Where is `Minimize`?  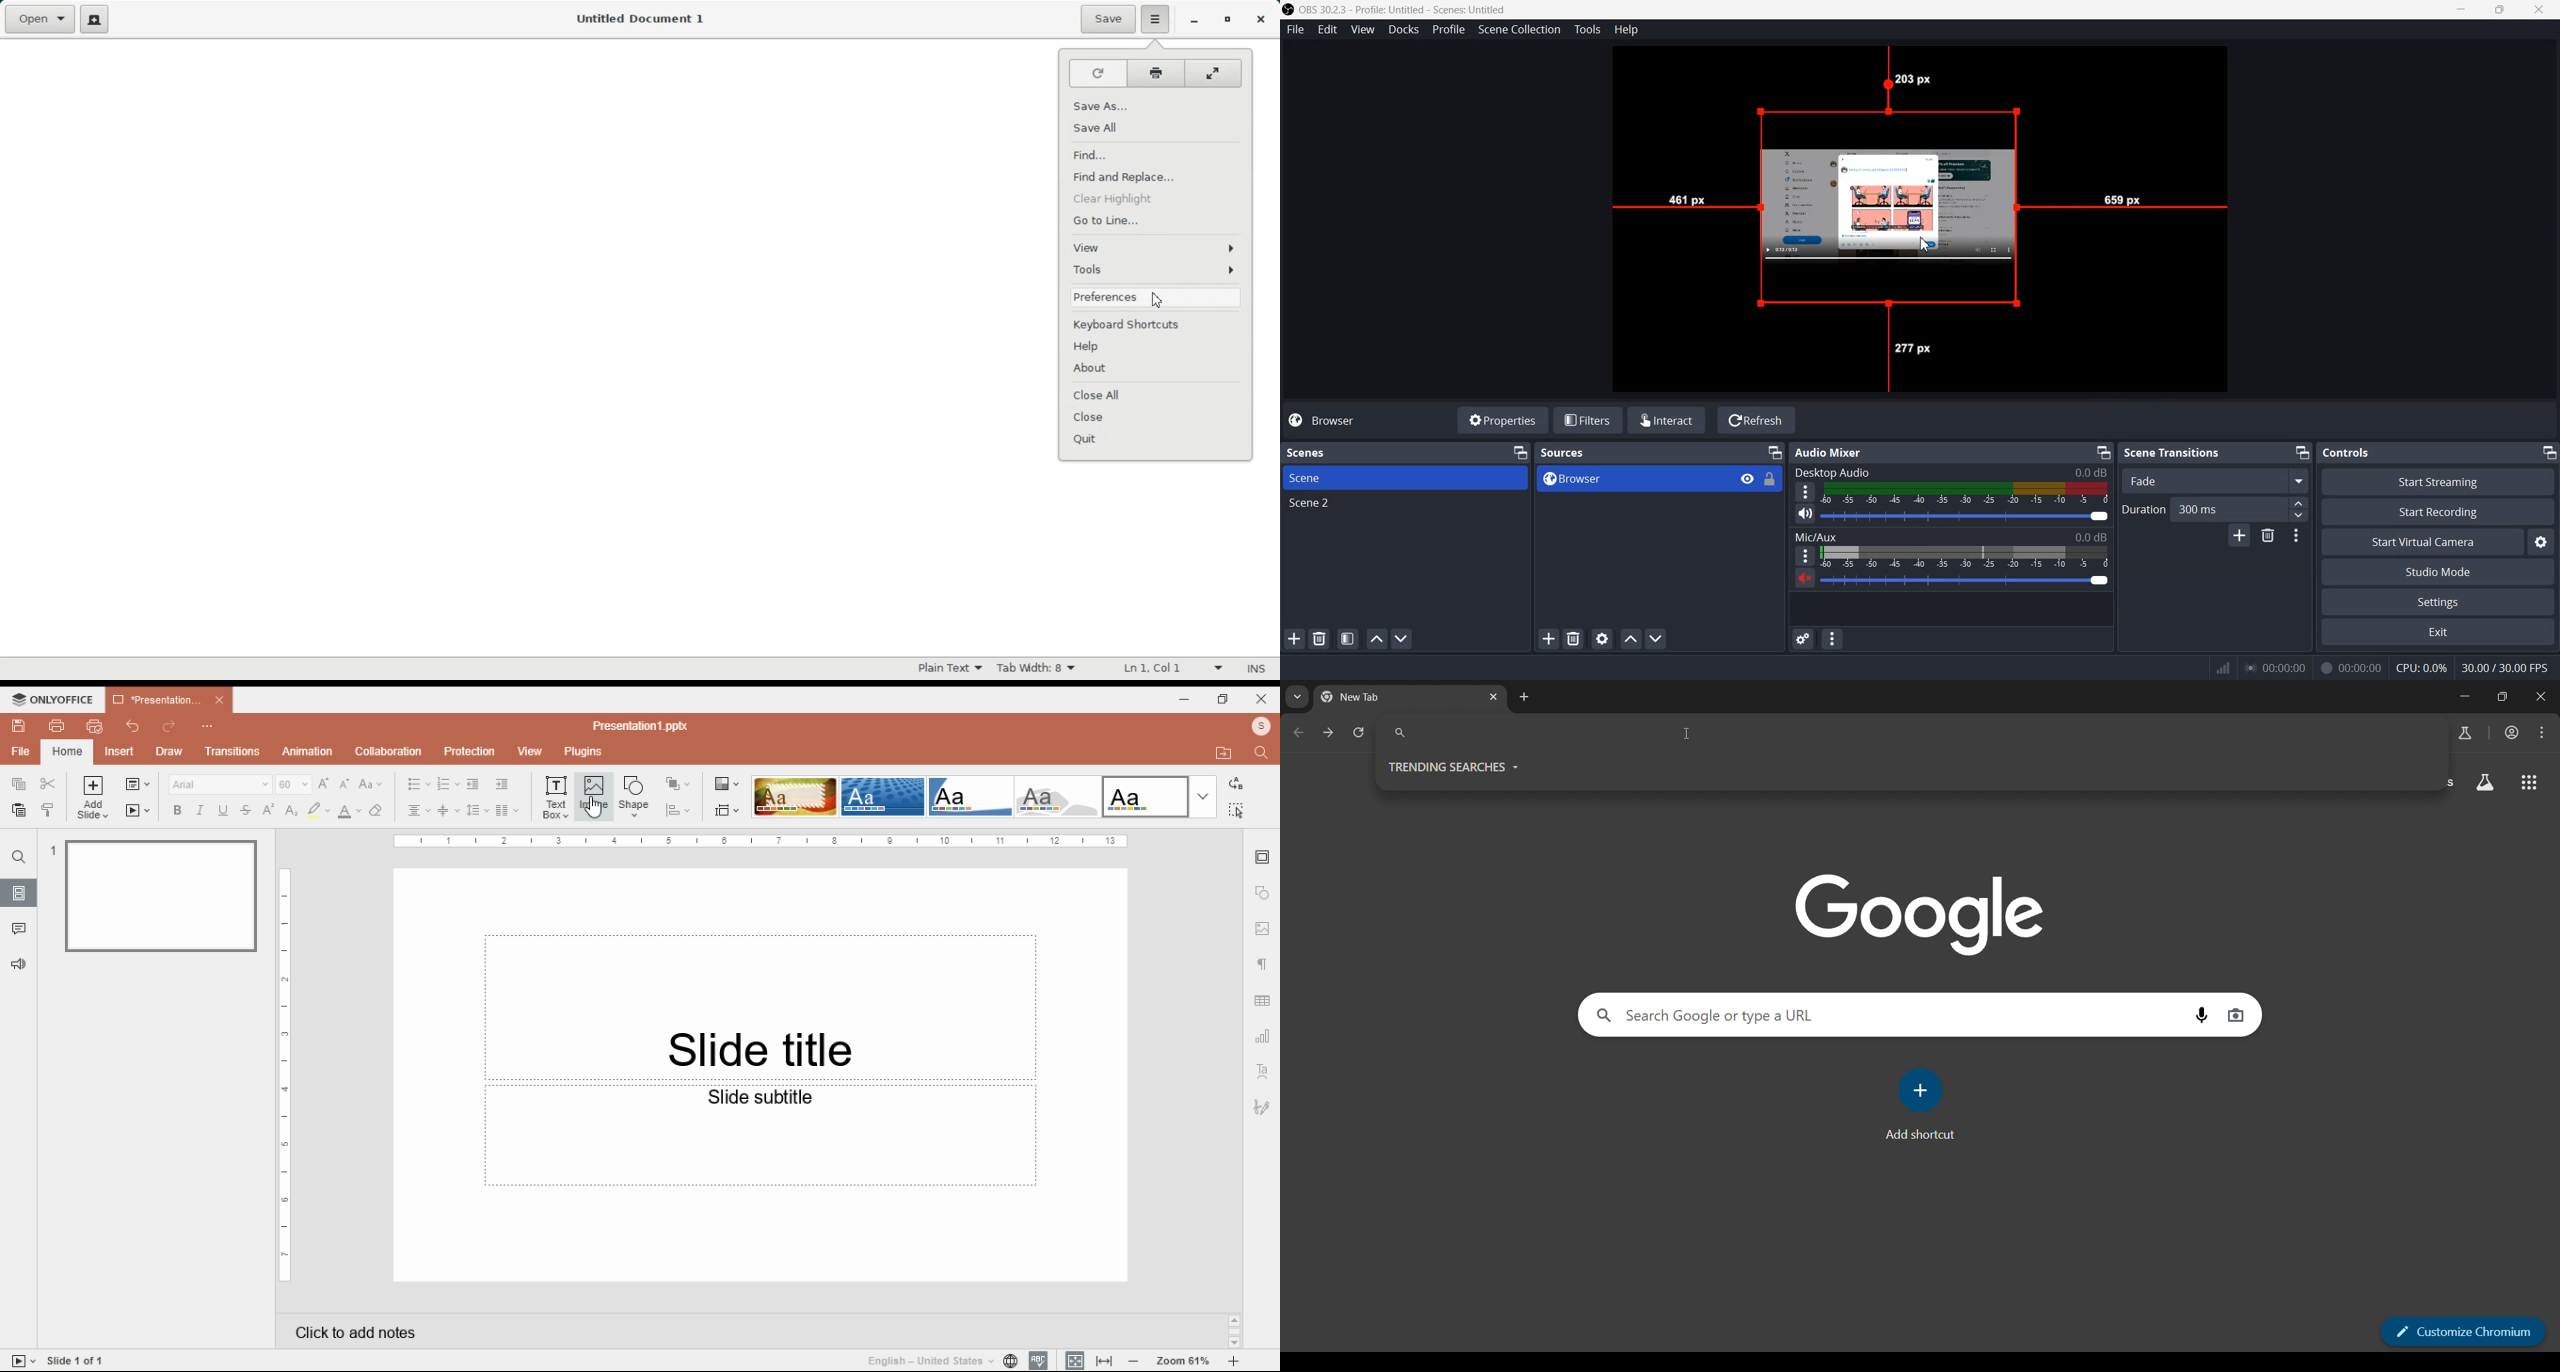
Minimize is located at coordinates (1774, 453).